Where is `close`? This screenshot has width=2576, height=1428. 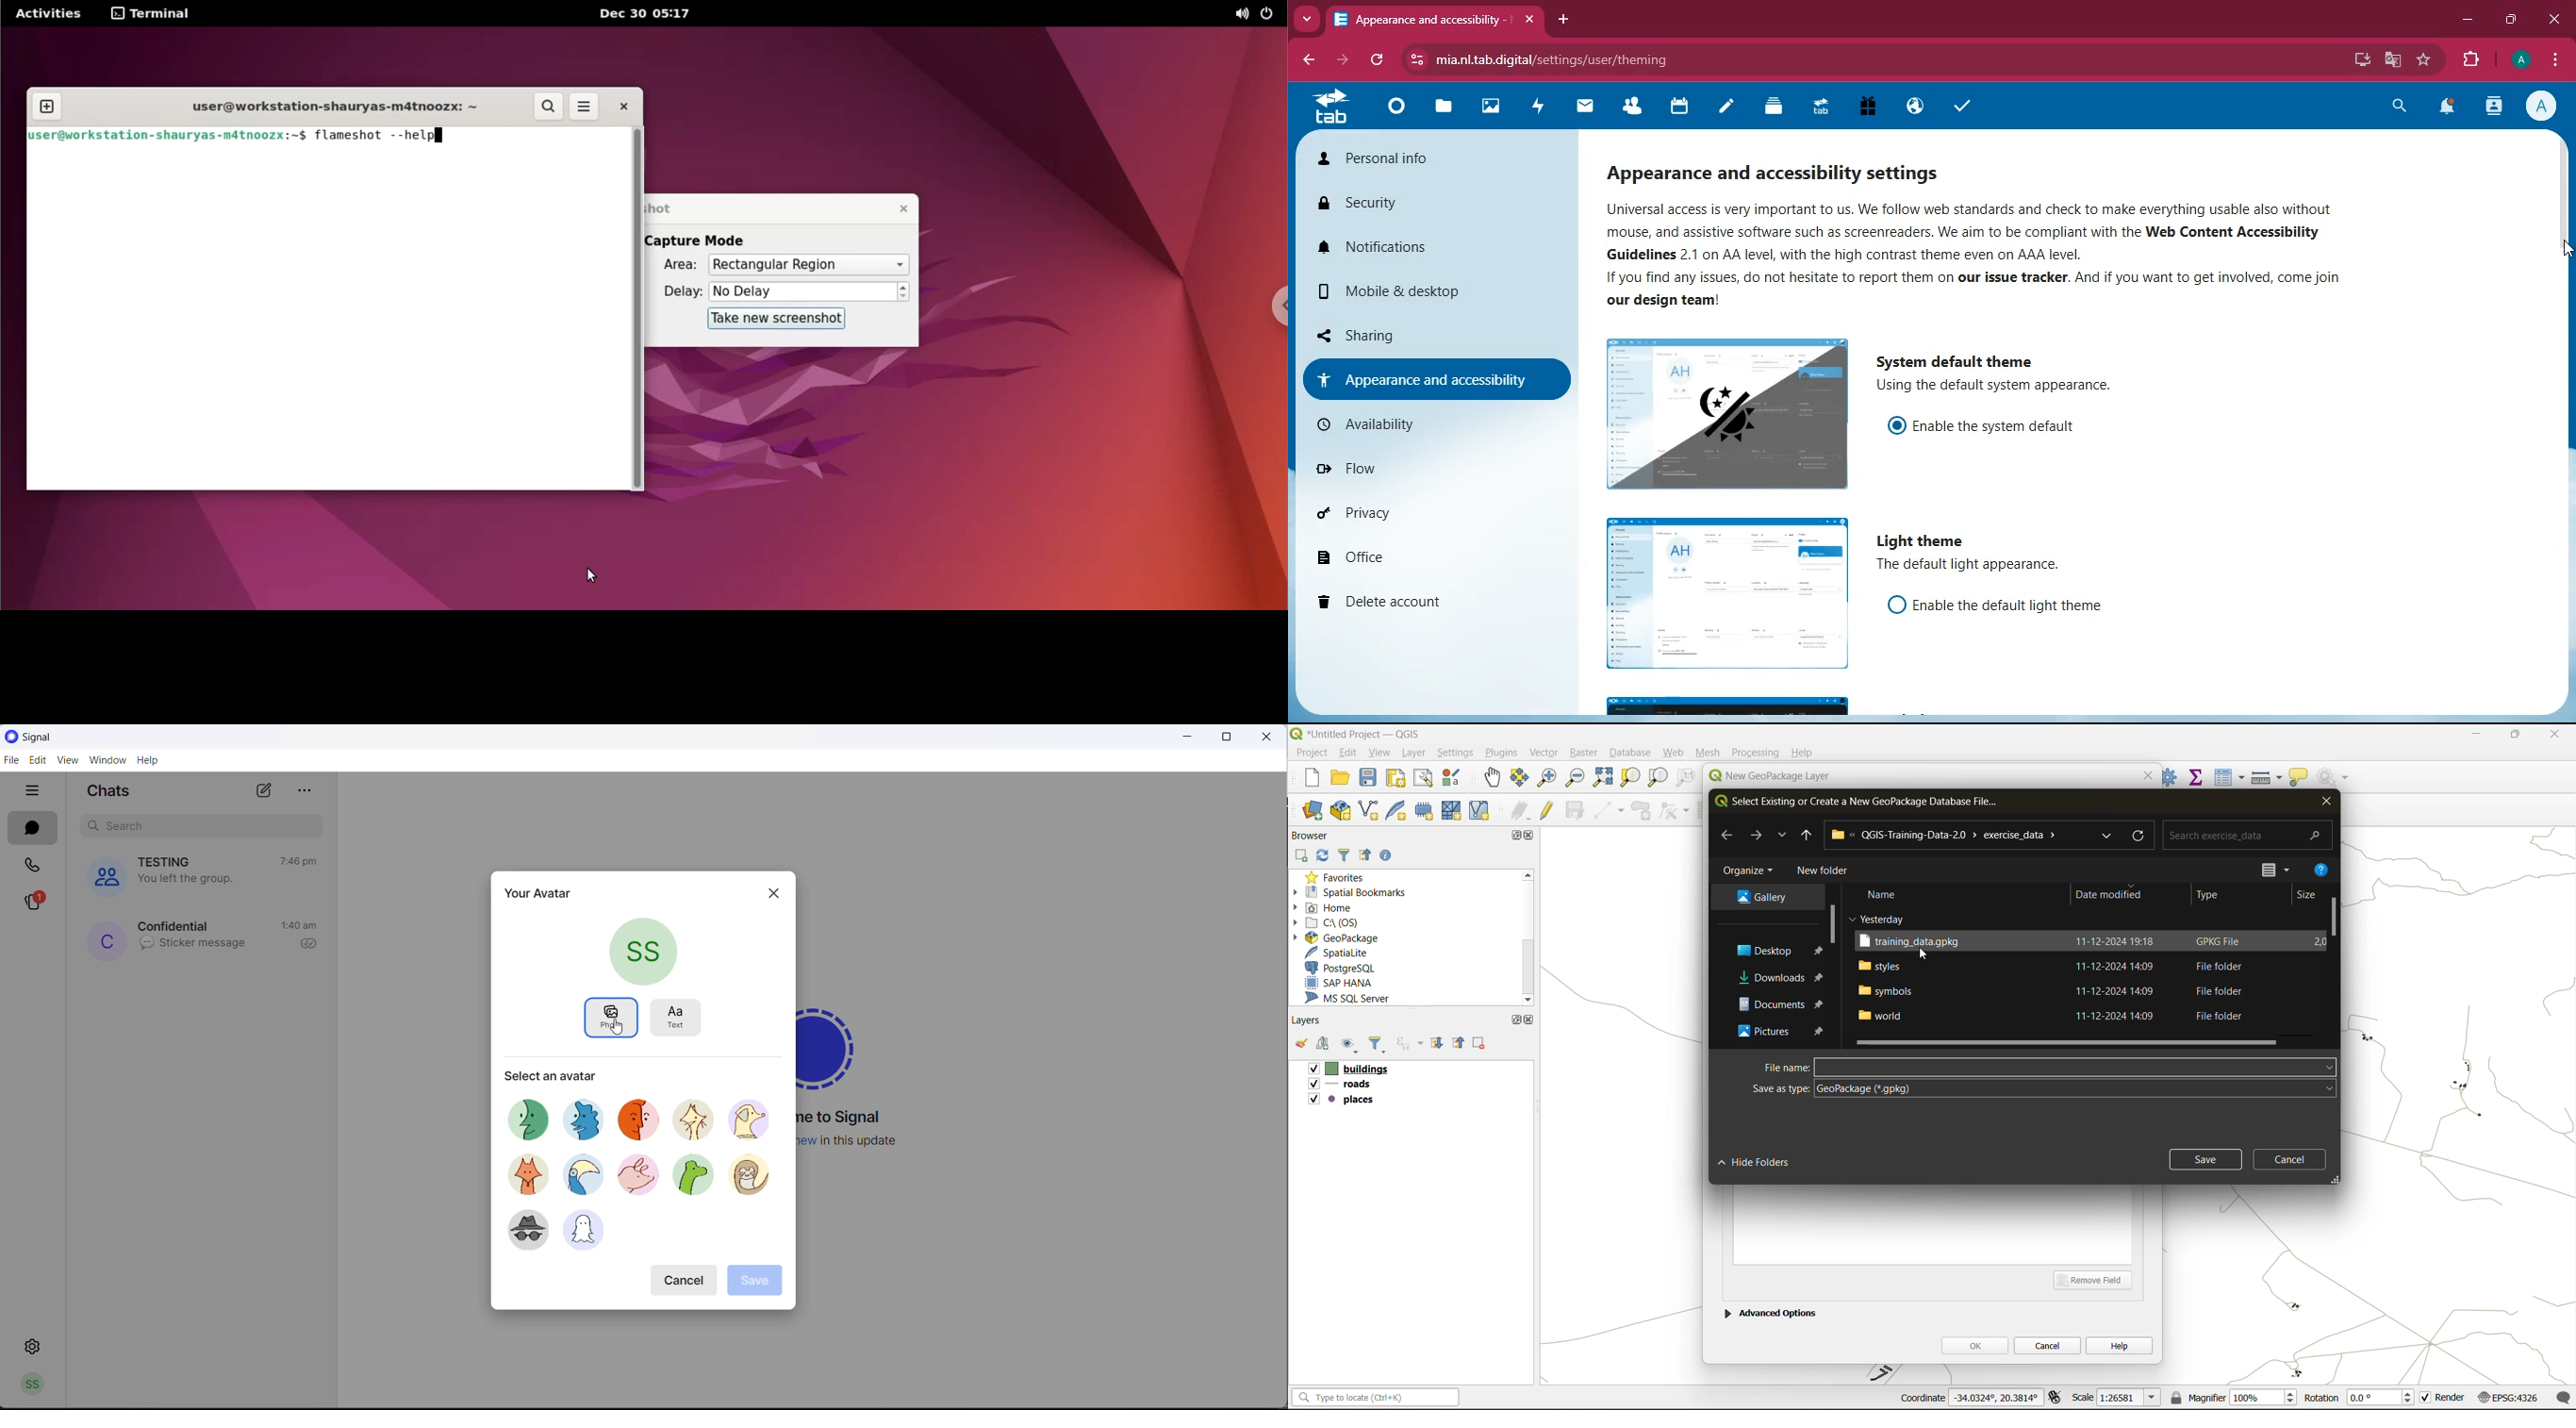 close is located at coordinates (2325, 804).